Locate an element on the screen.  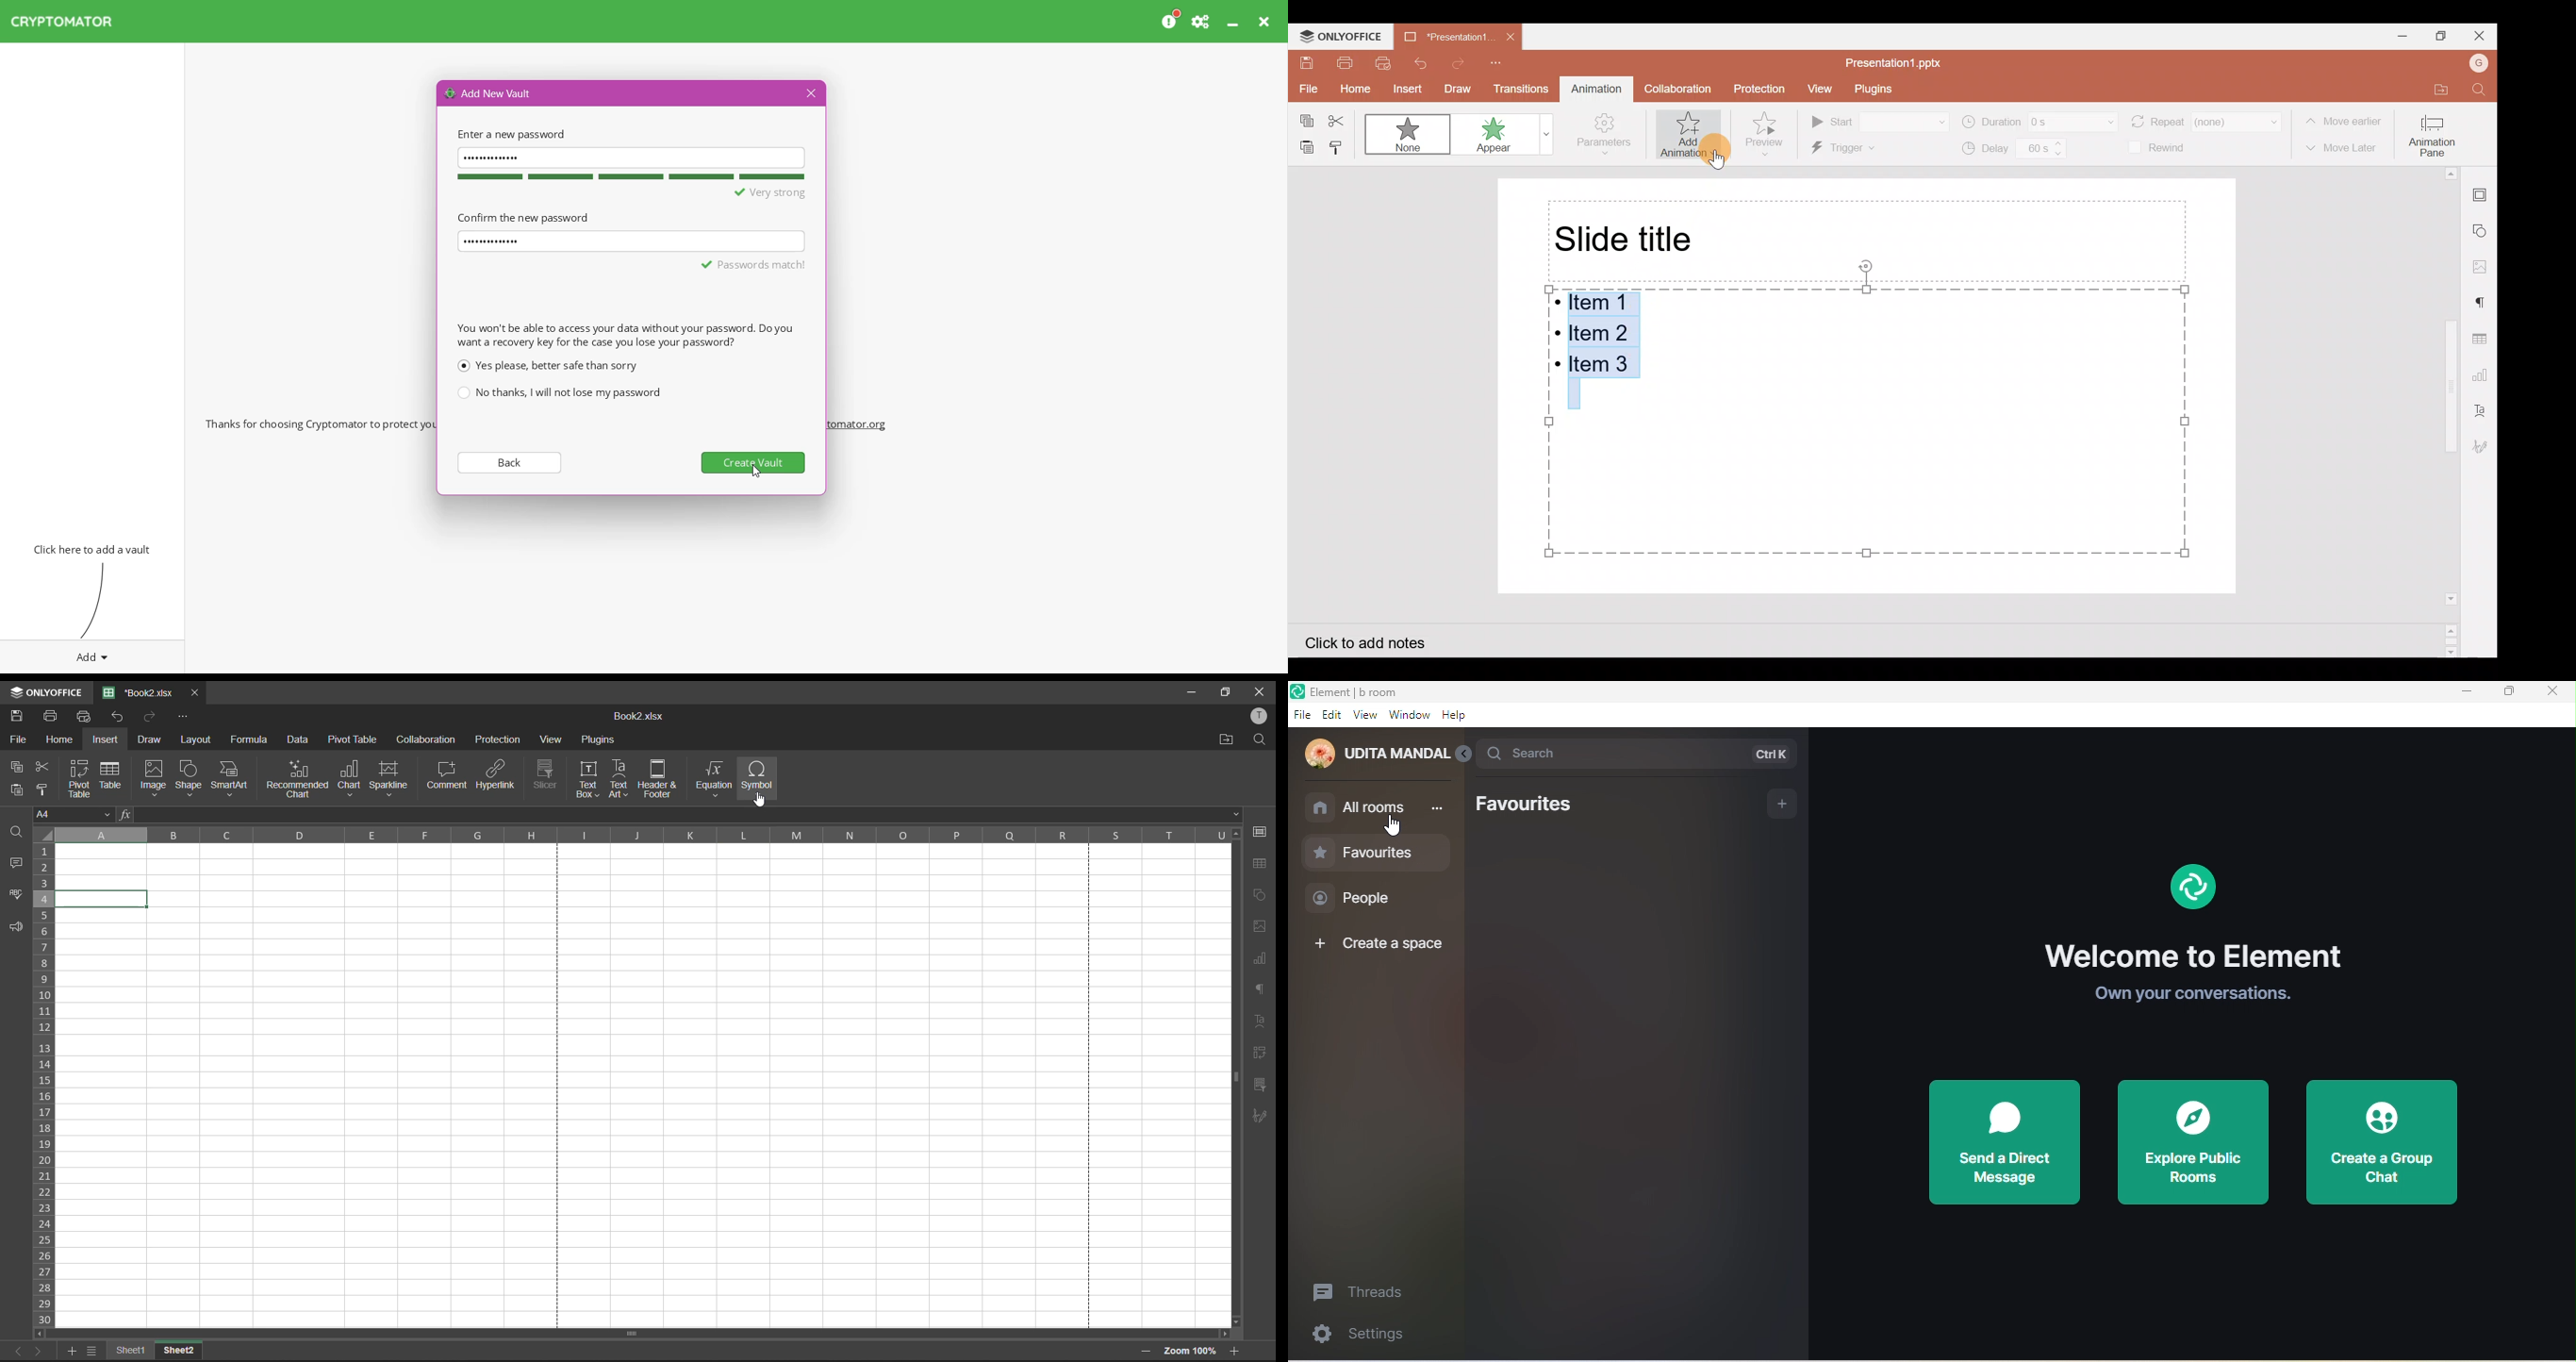
plugins is located at coordinates (597, 740).